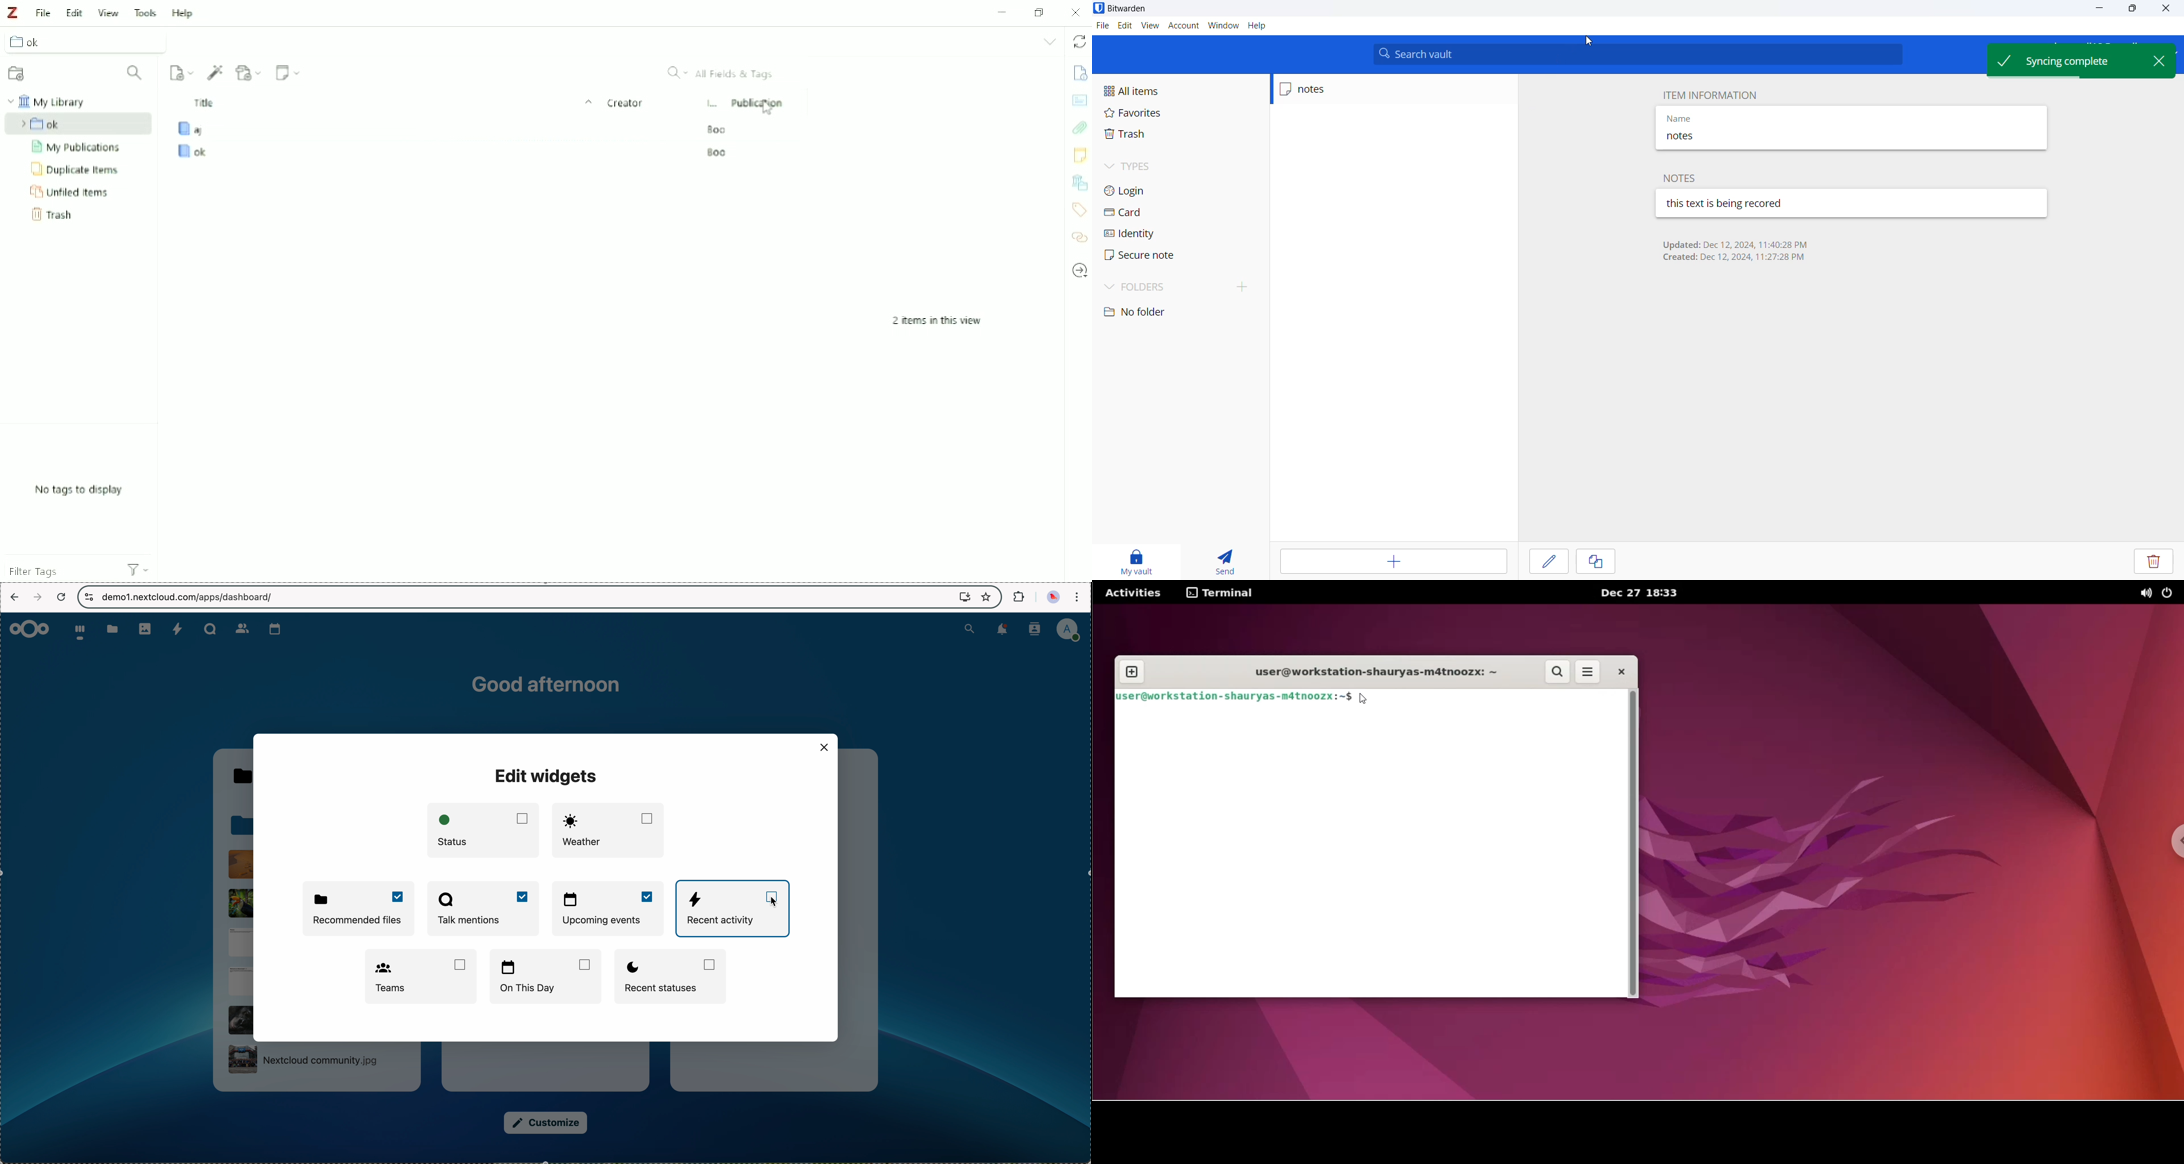 The image size is (2184, 1176). What do you see at coordinates (724, 71) in the screenshot?
I see `All Fields & Tags` at bounding box center [724, 71].